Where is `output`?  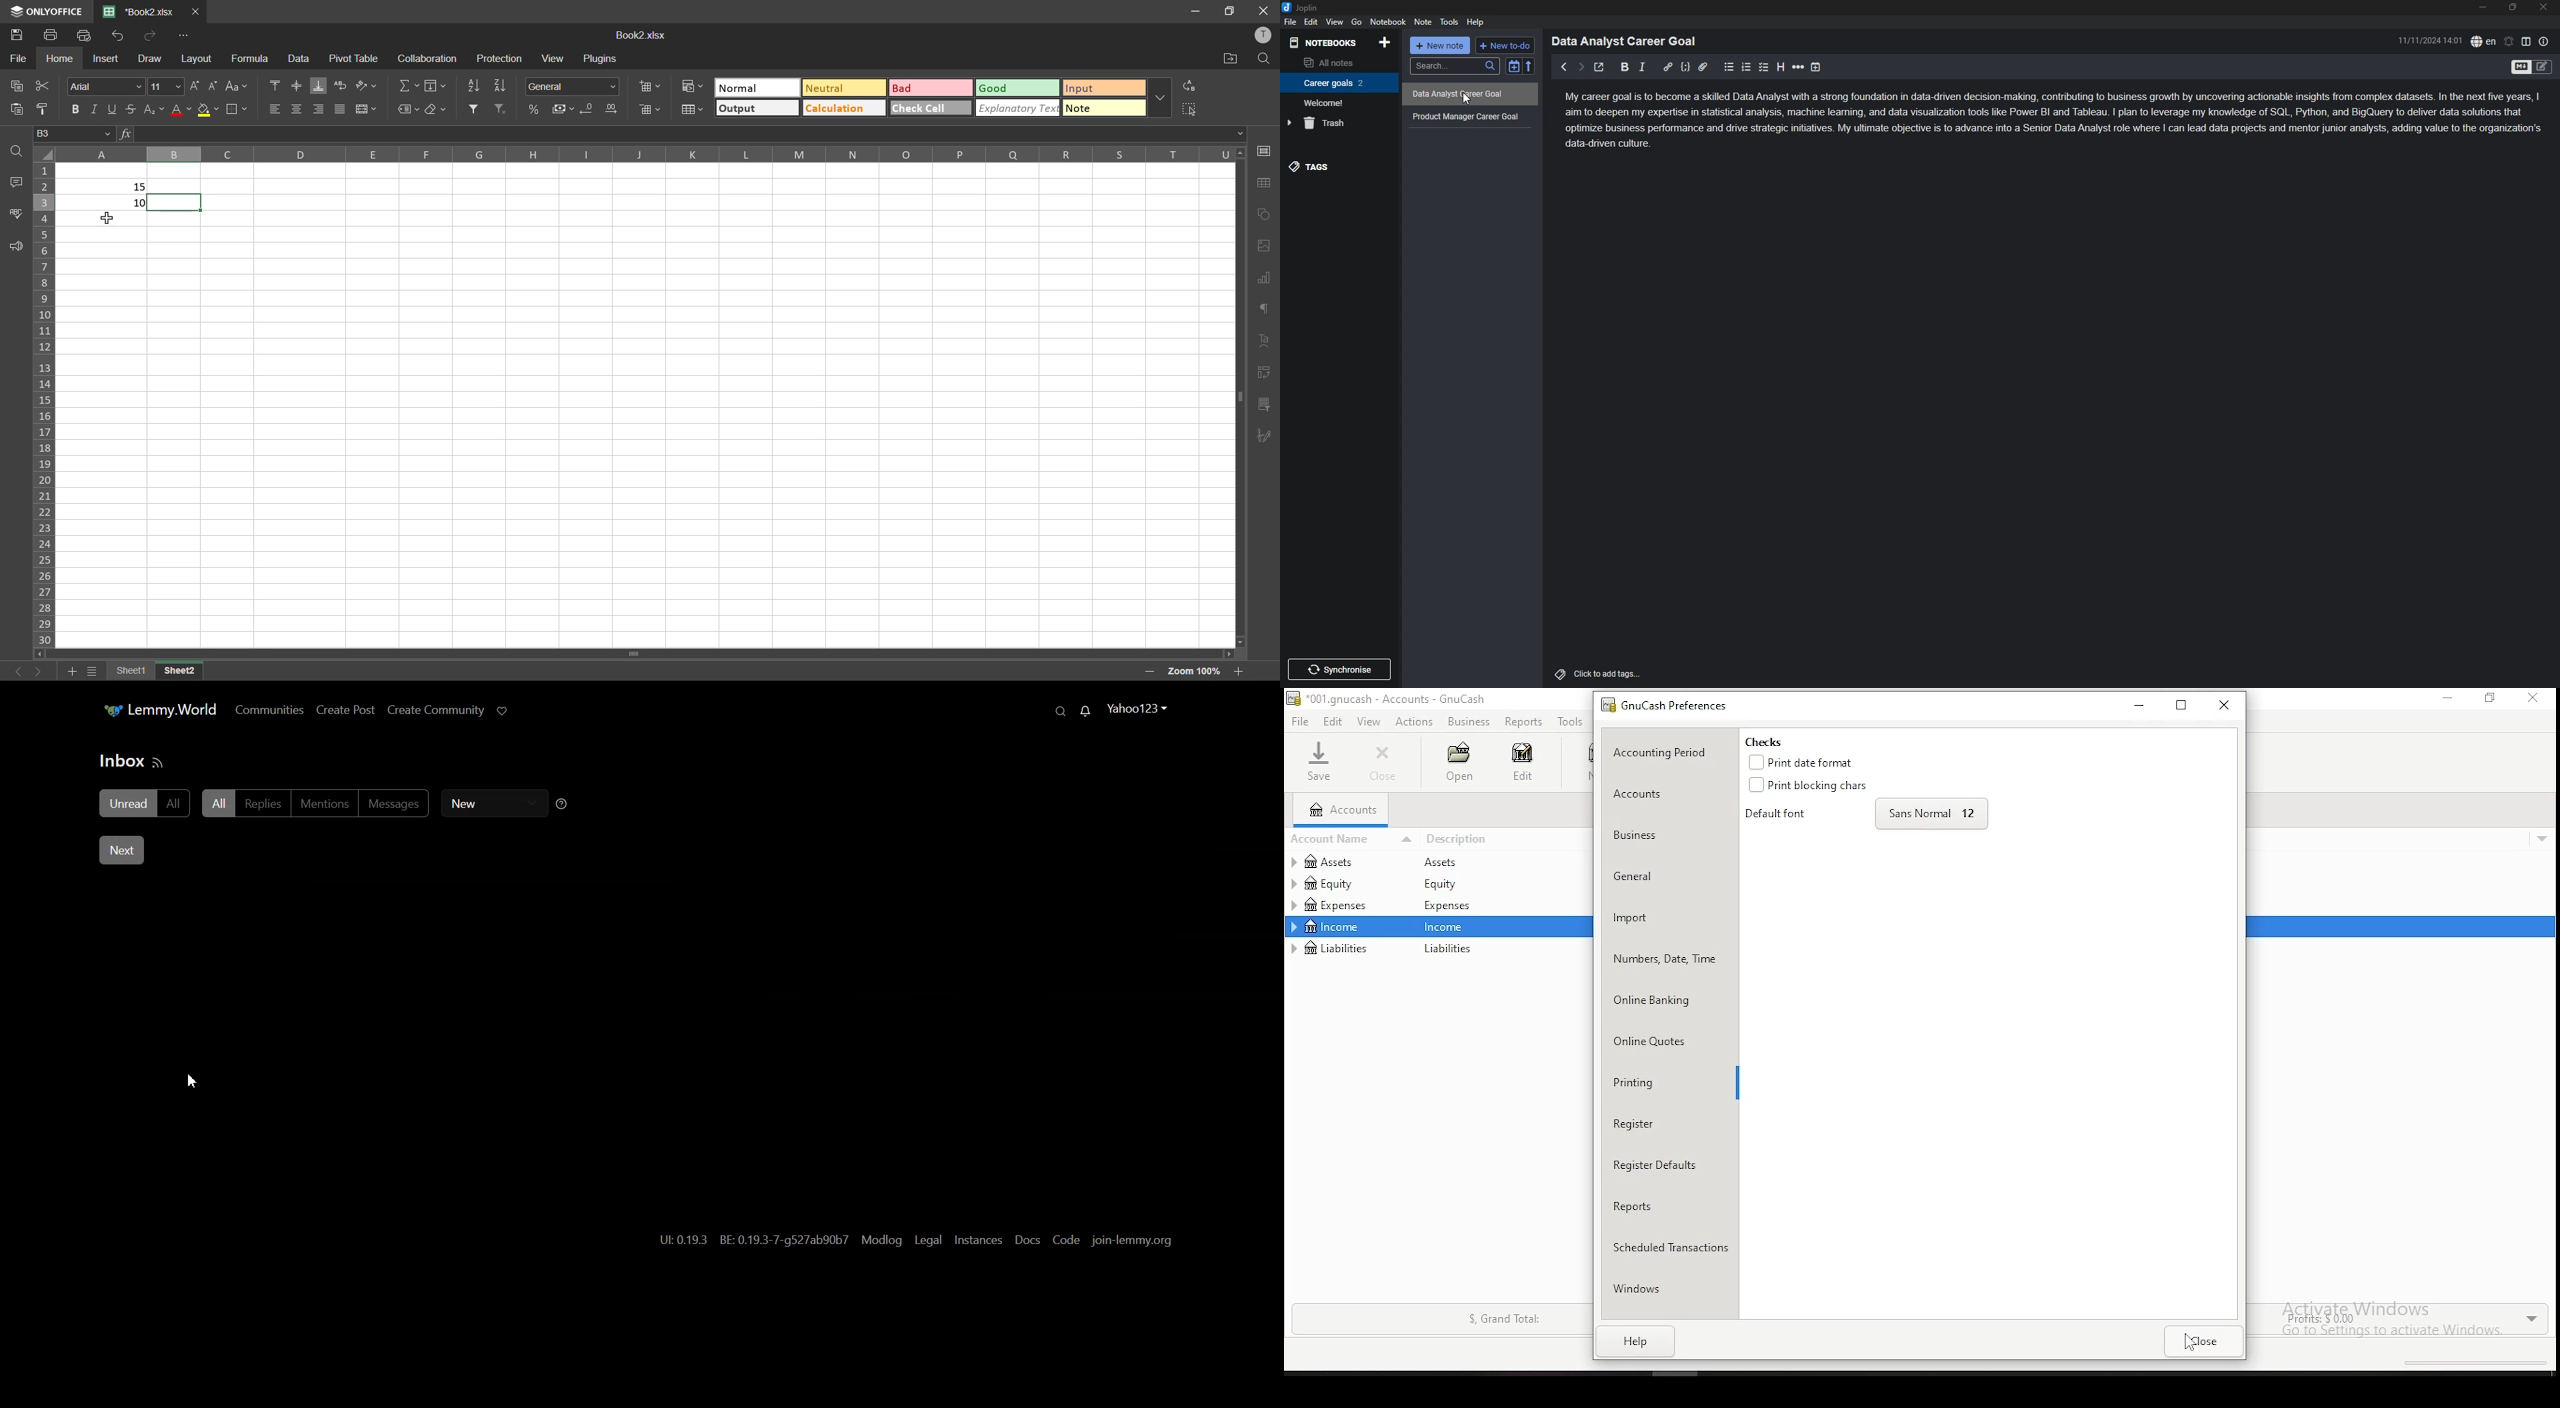
output is located at coordinates (757, 107).